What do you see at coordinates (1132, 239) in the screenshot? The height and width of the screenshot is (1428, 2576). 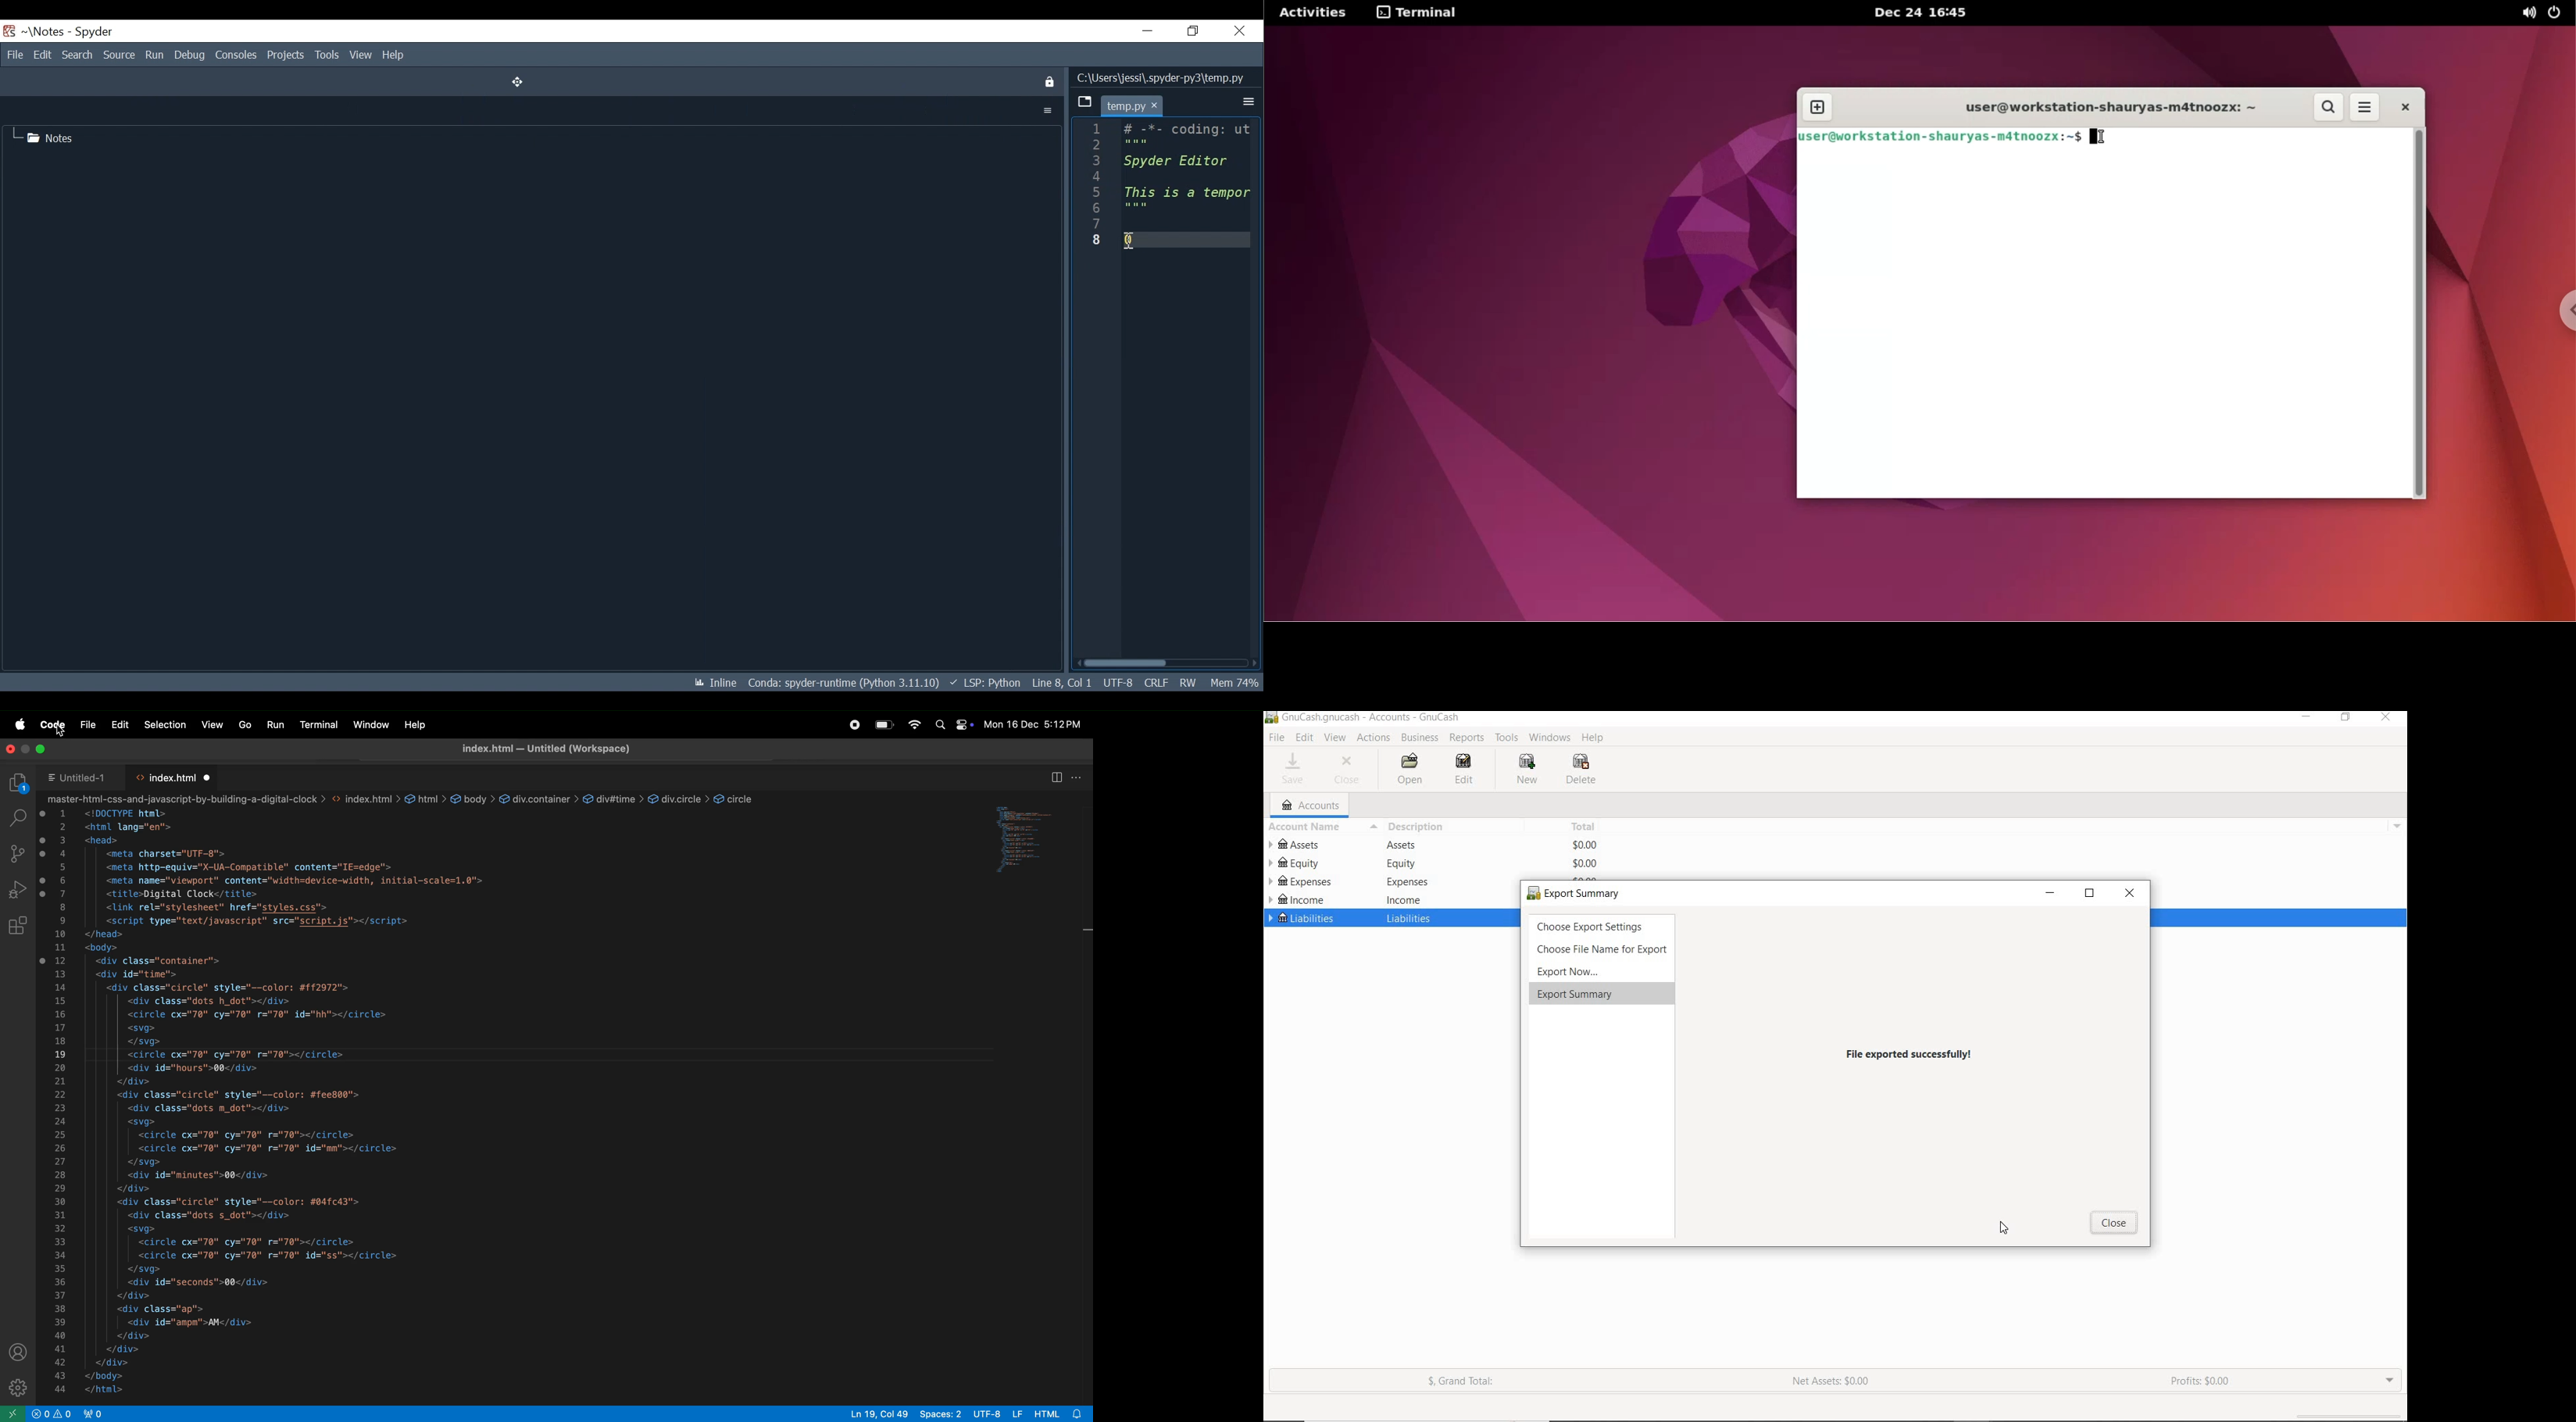 I see `Insertion Cursor` at bounding box center [1132, 239].